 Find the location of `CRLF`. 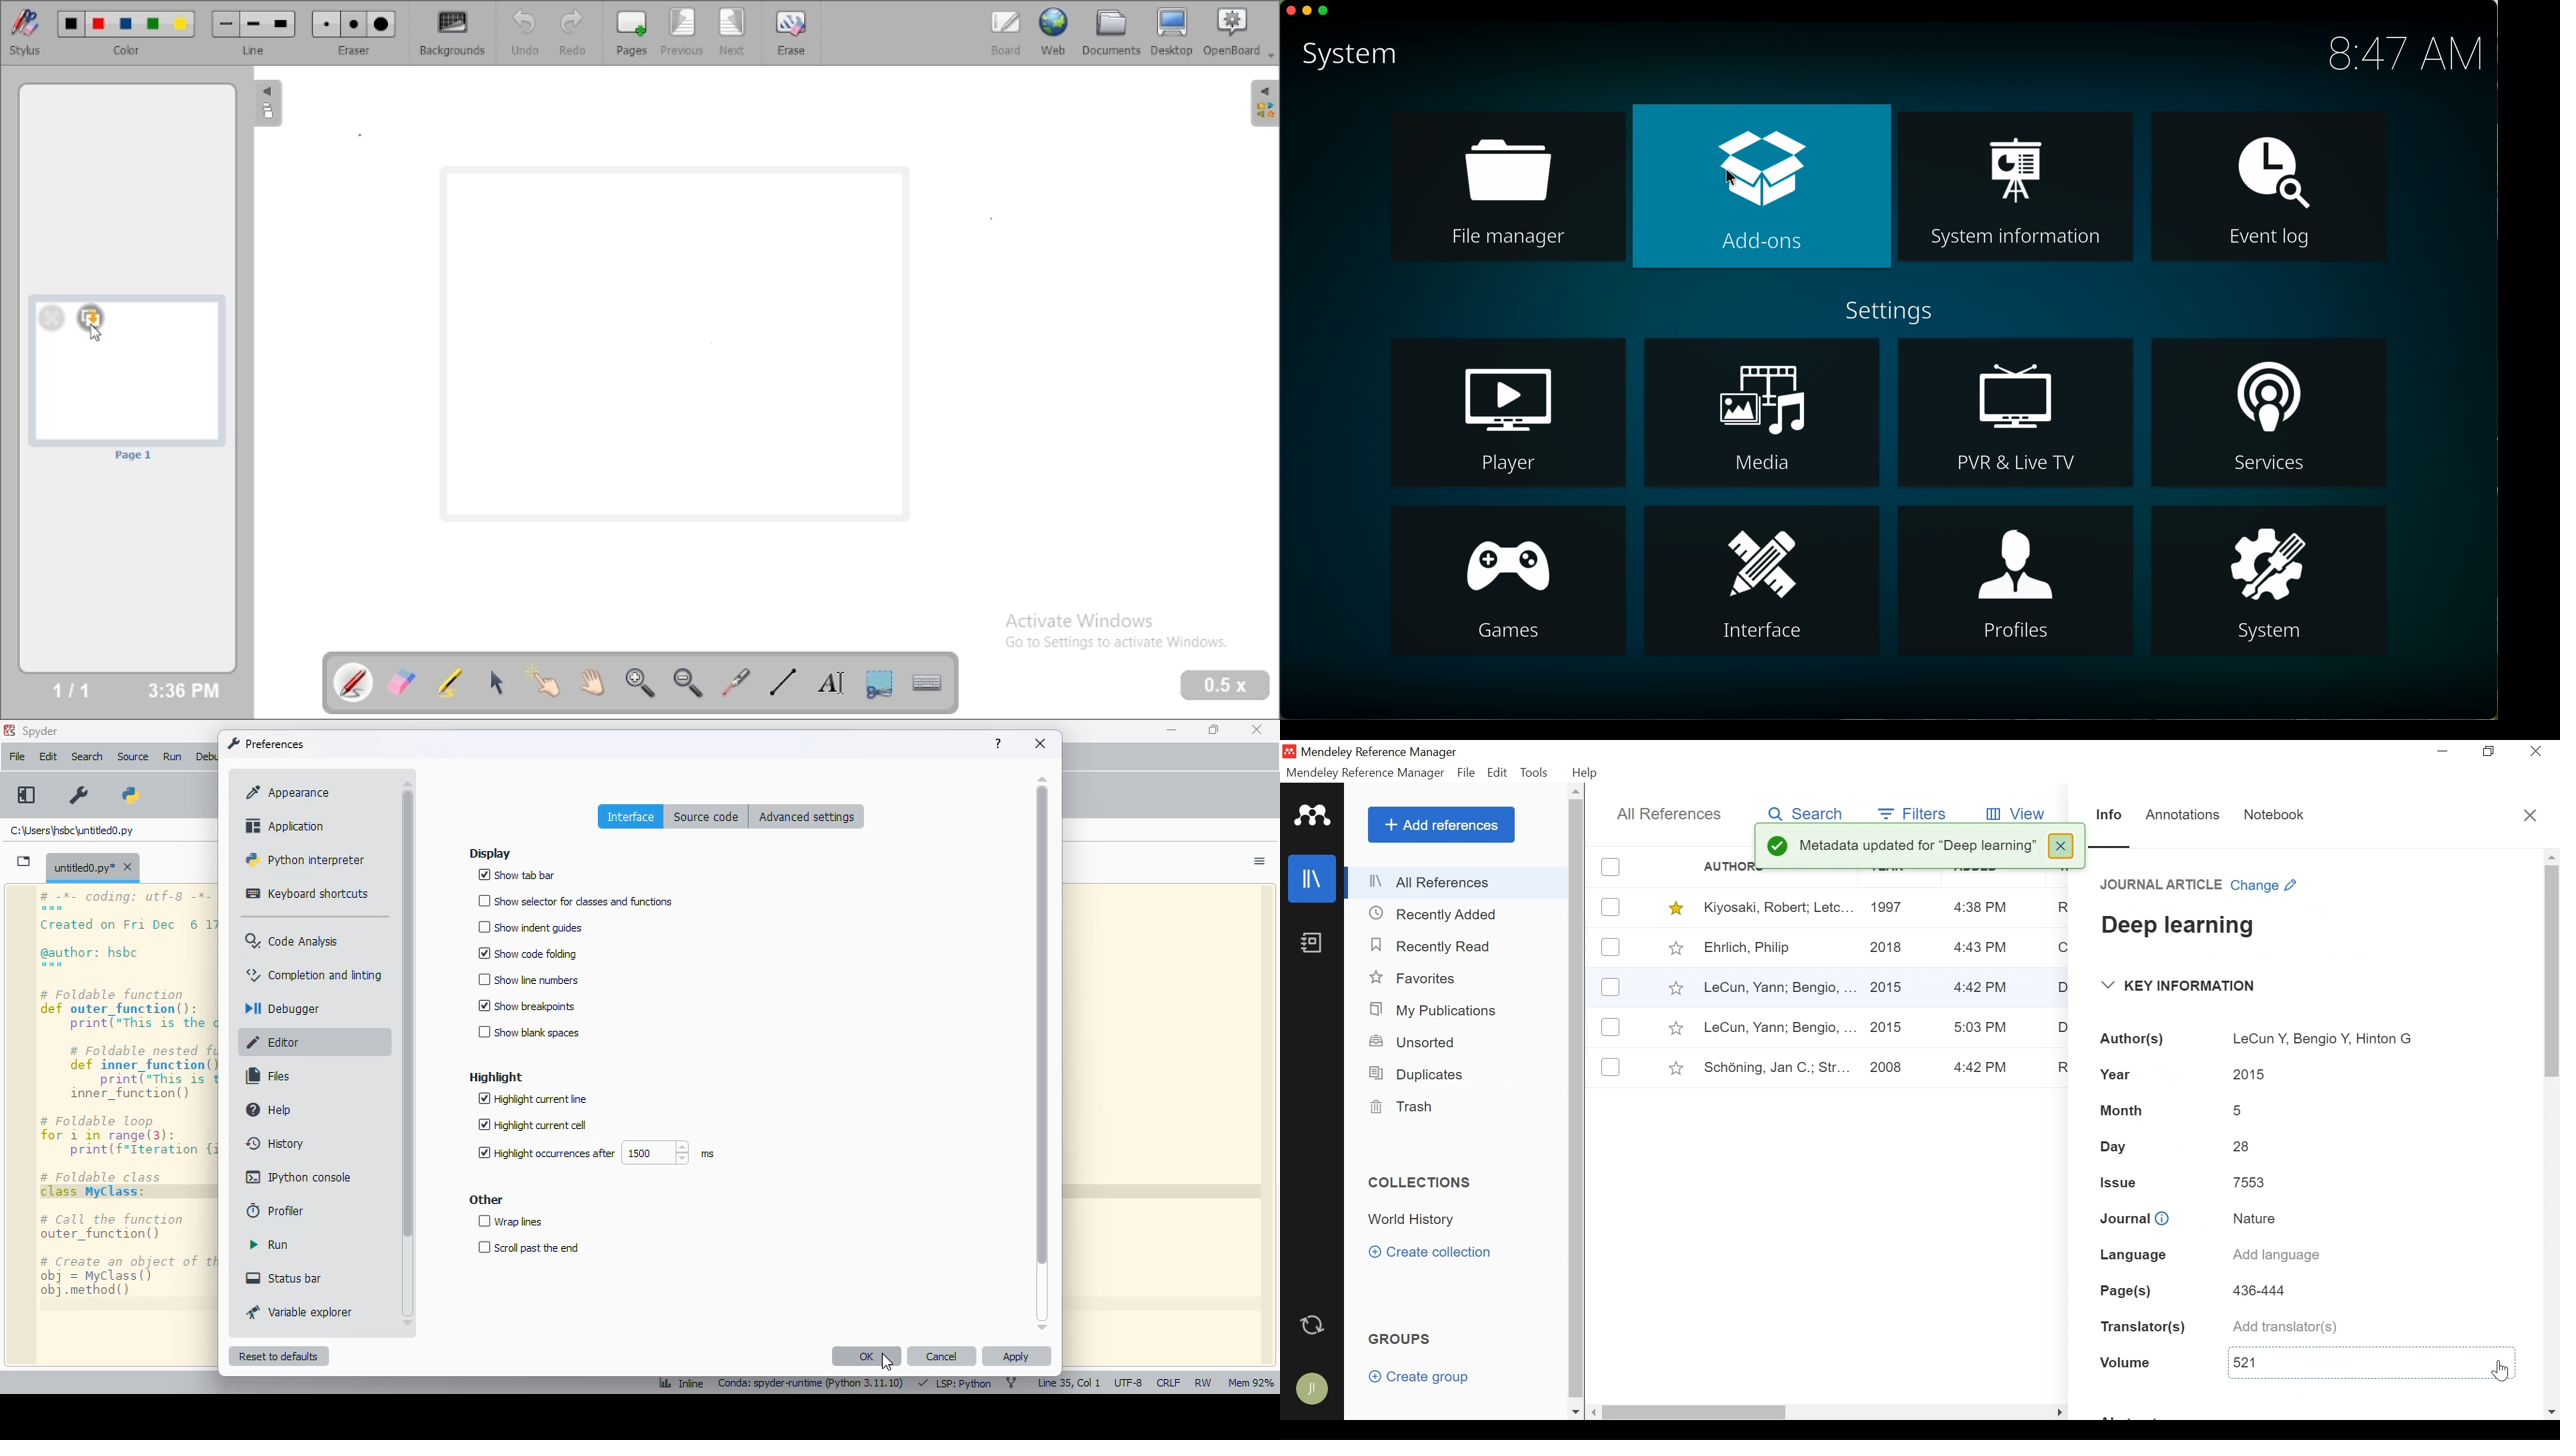

CRLF is located at coordinates (1168, 1384).